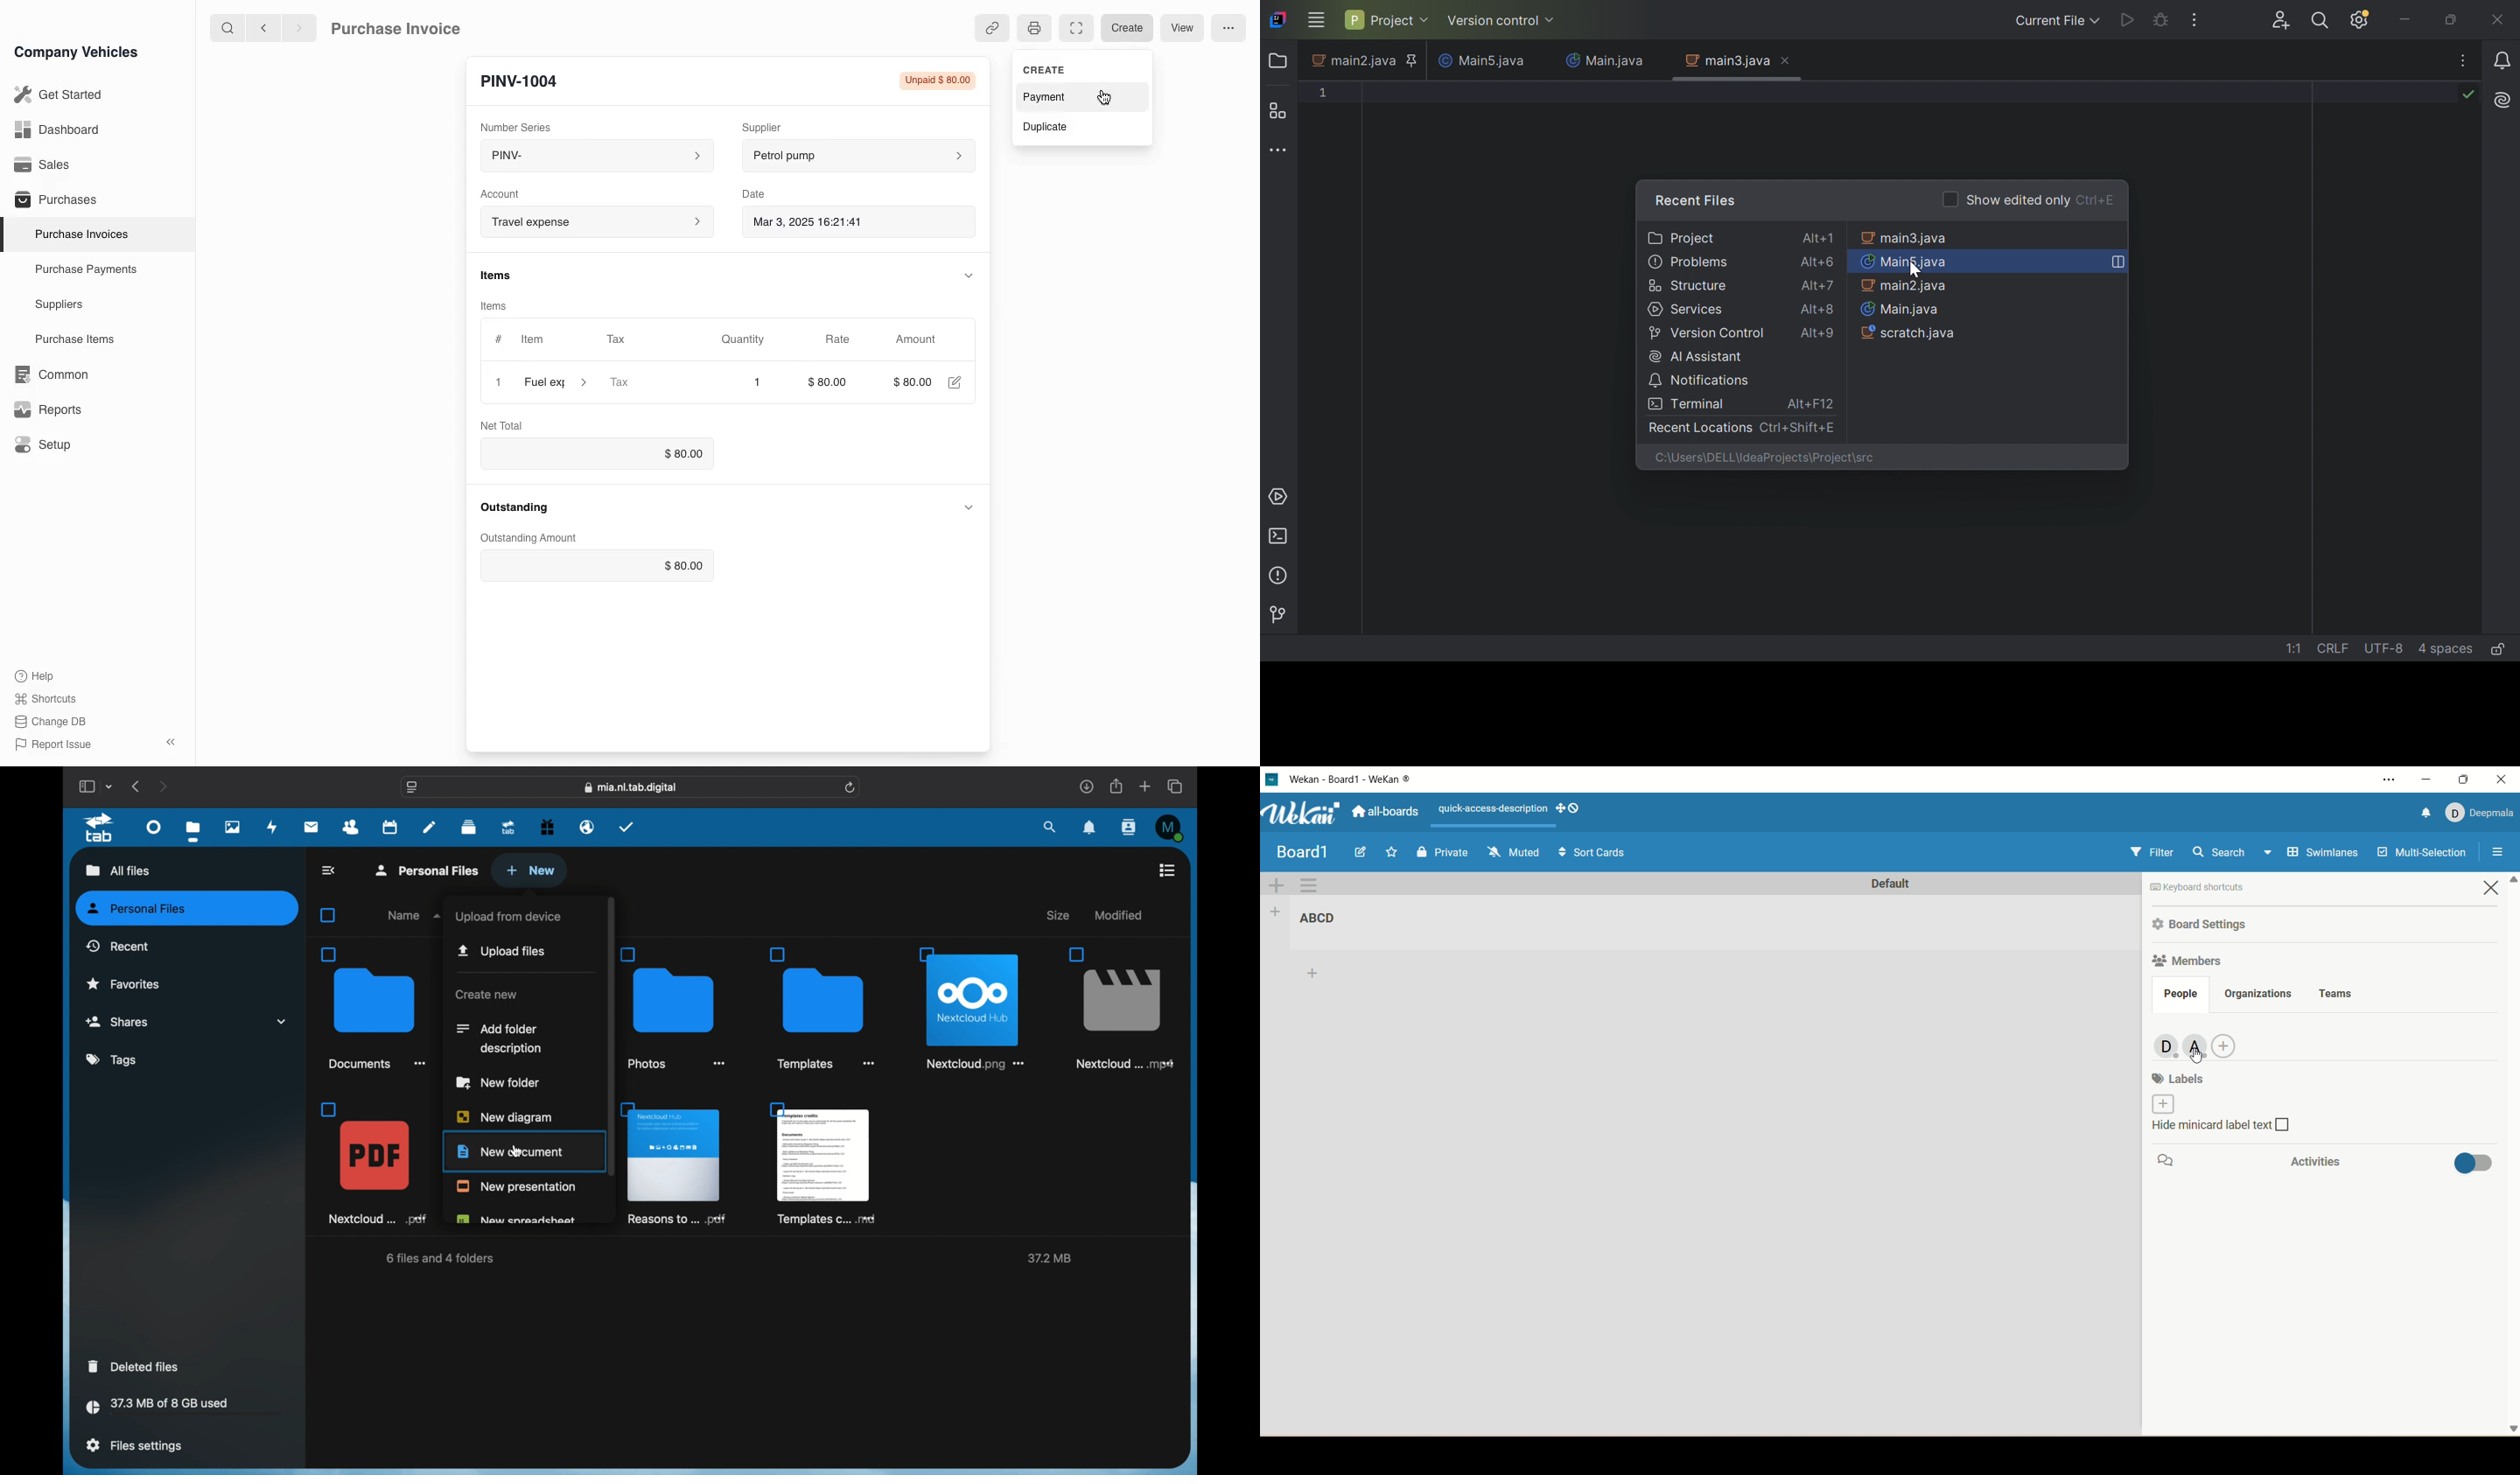 This screenshot has width=2520, height=1484. I want to click on board settings, so click(2204, 924).